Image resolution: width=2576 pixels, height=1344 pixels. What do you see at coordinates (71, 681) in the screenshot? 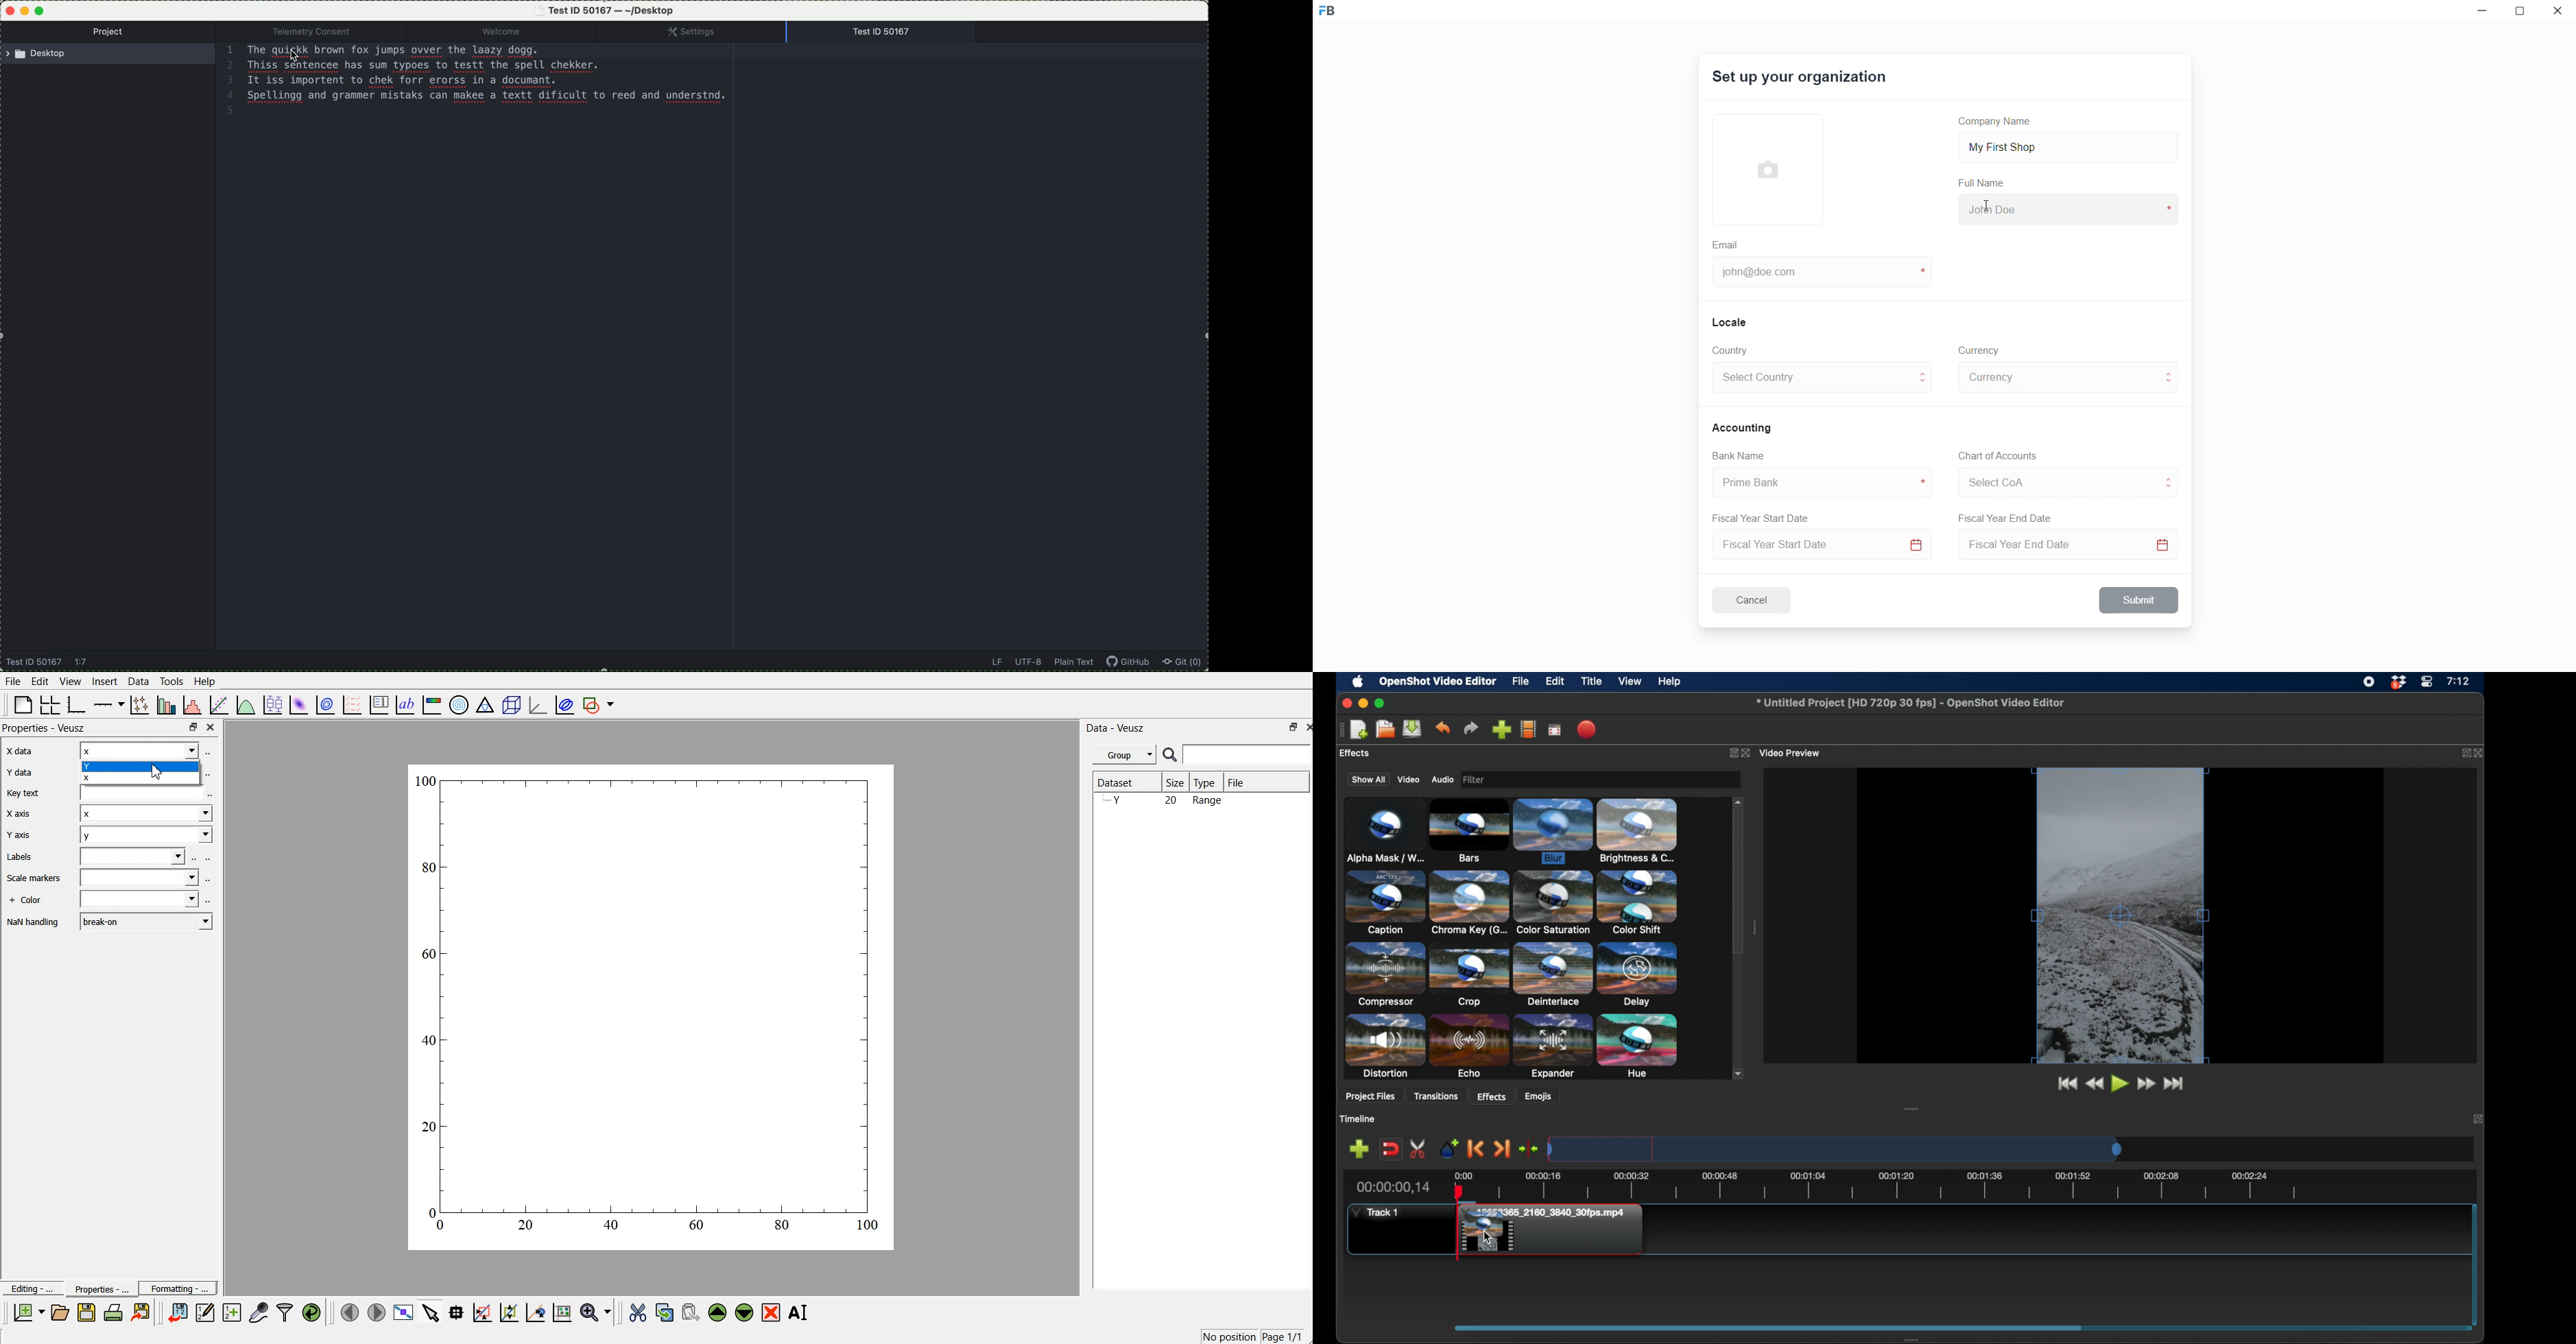
I see `View` at bounding box center [71, 681].